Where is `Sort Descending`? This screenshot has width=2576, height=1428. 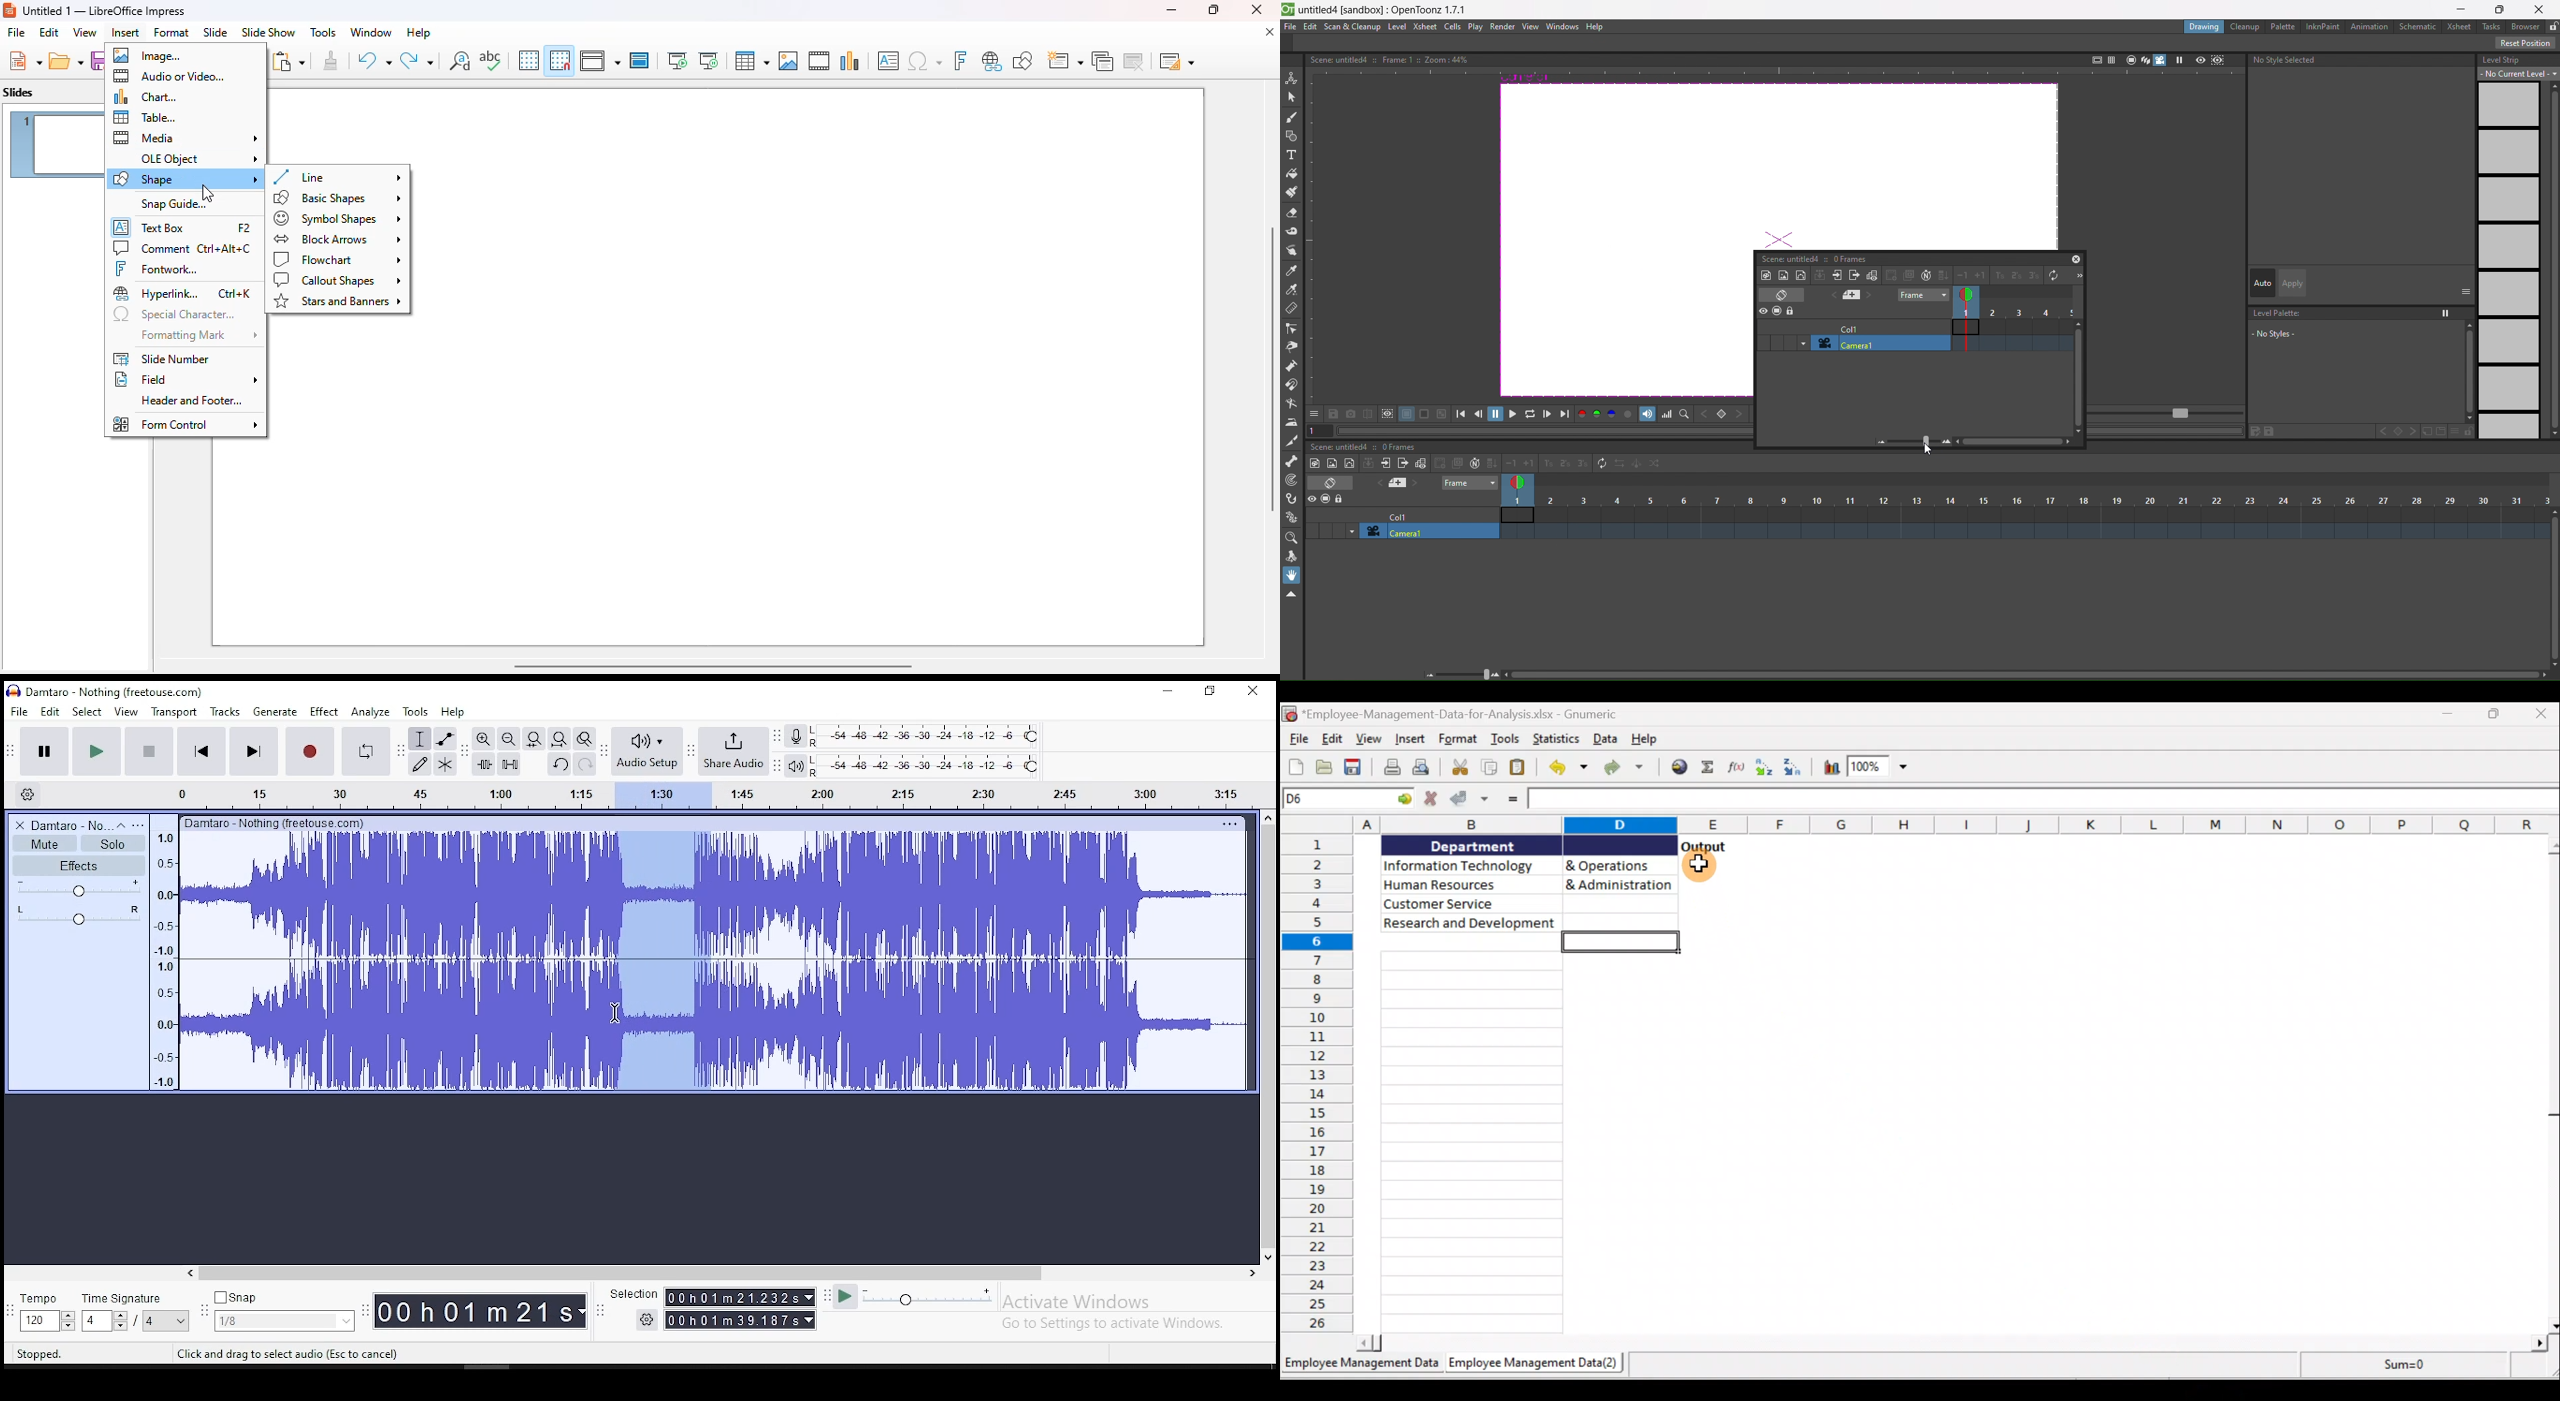
Sort Descending is located at coordinates (1797, 766).